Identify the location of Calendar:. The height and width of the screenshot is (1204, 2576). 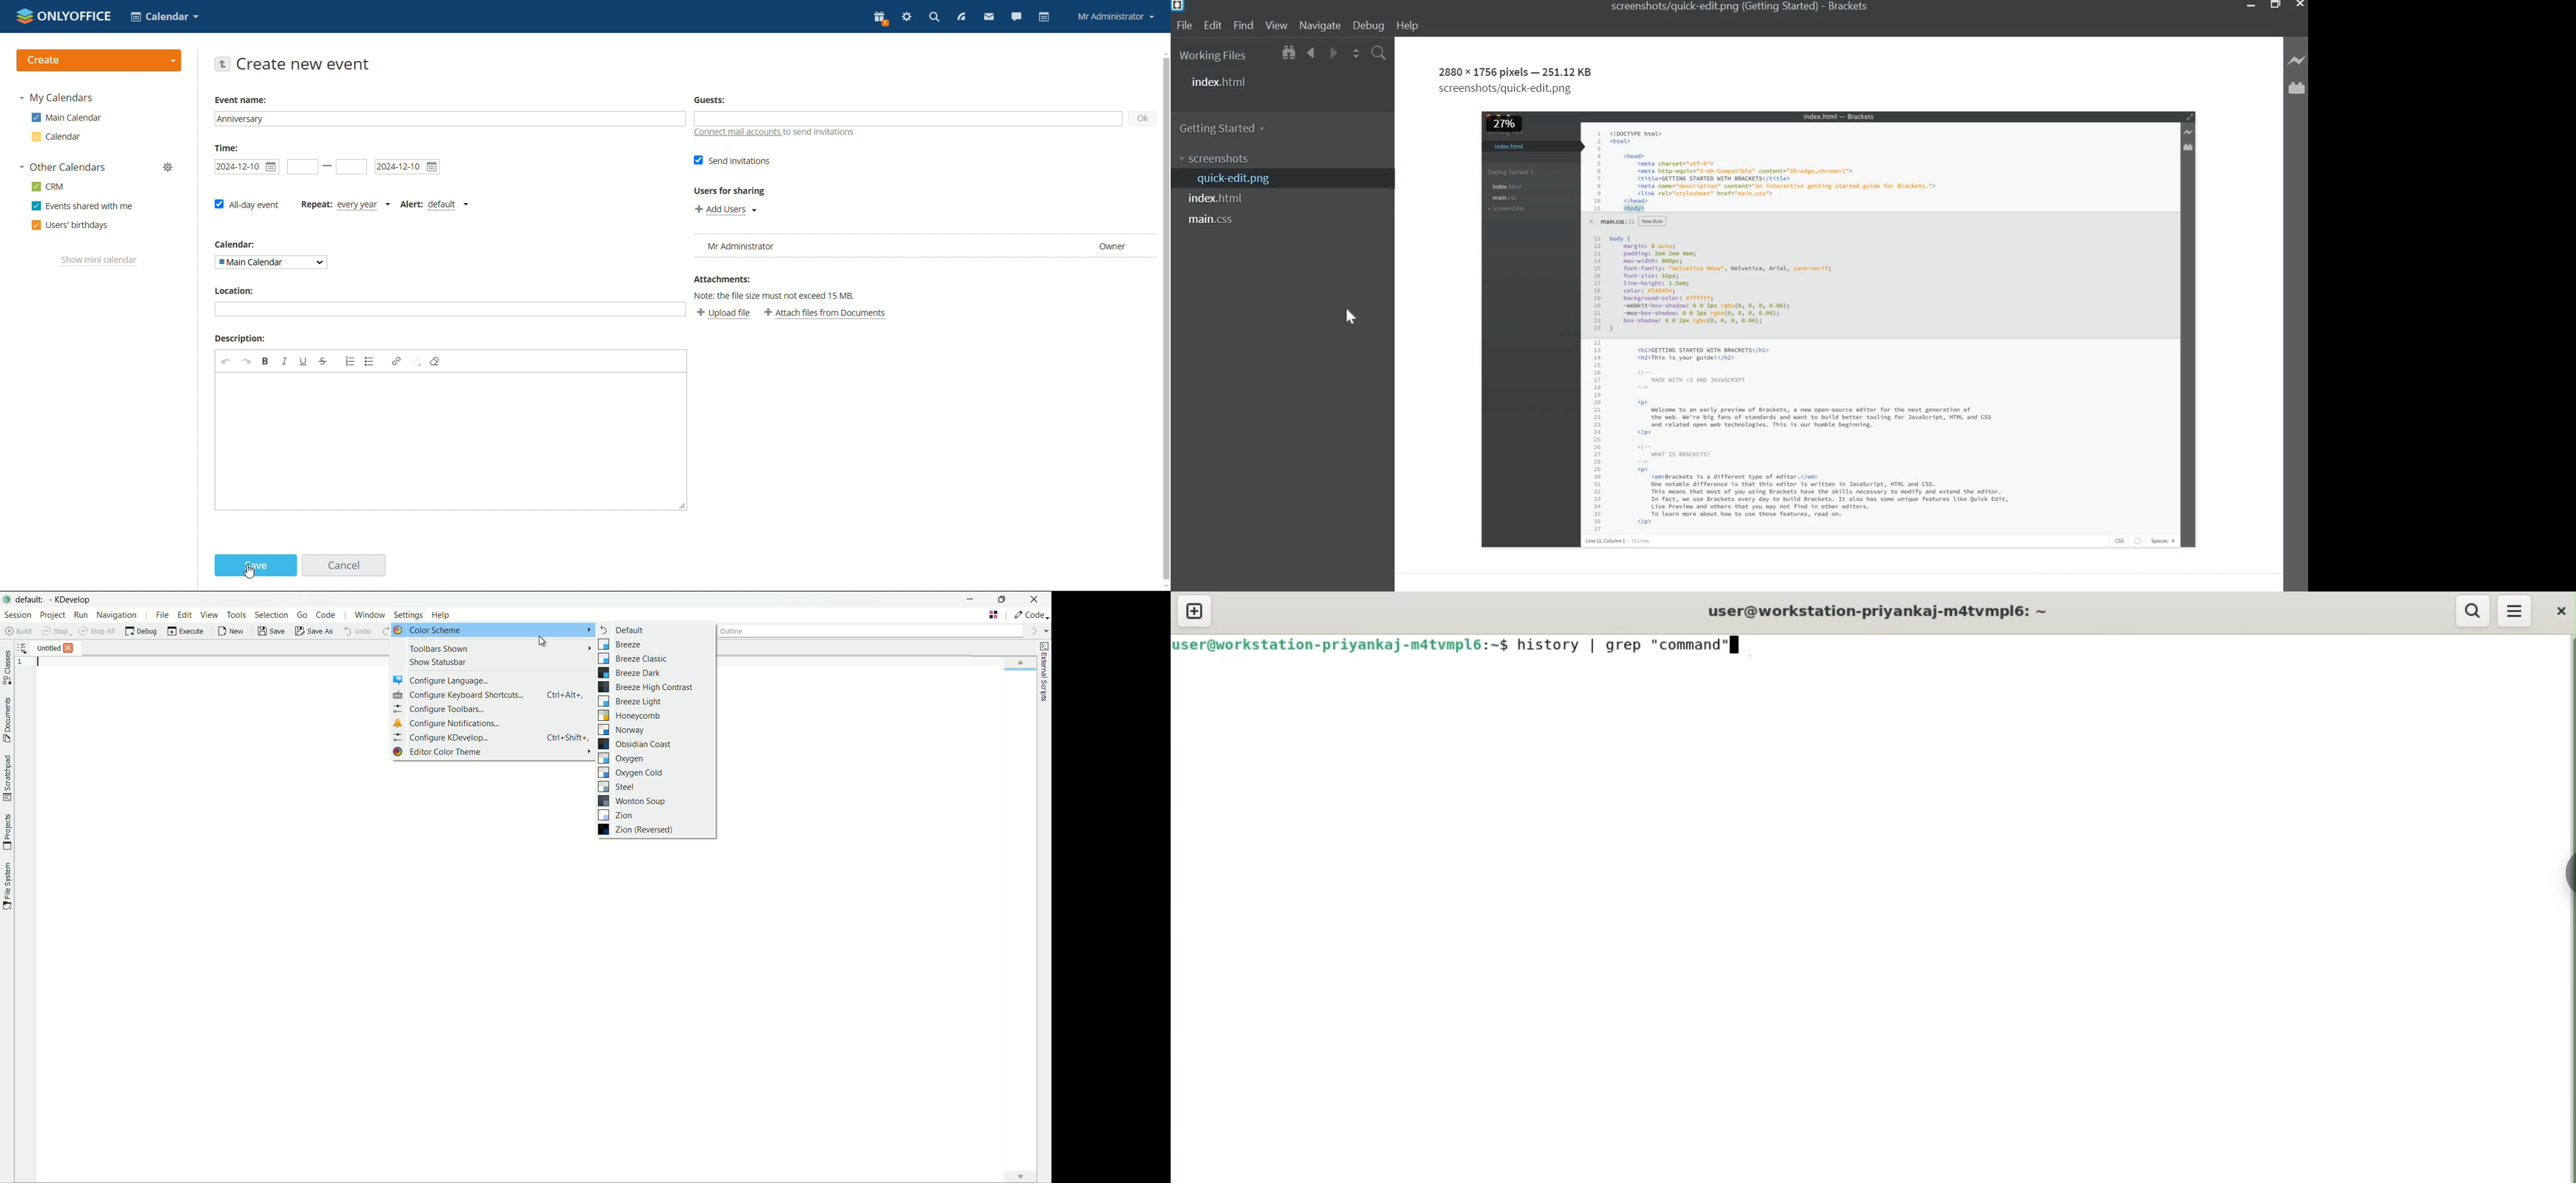
(231, 243).